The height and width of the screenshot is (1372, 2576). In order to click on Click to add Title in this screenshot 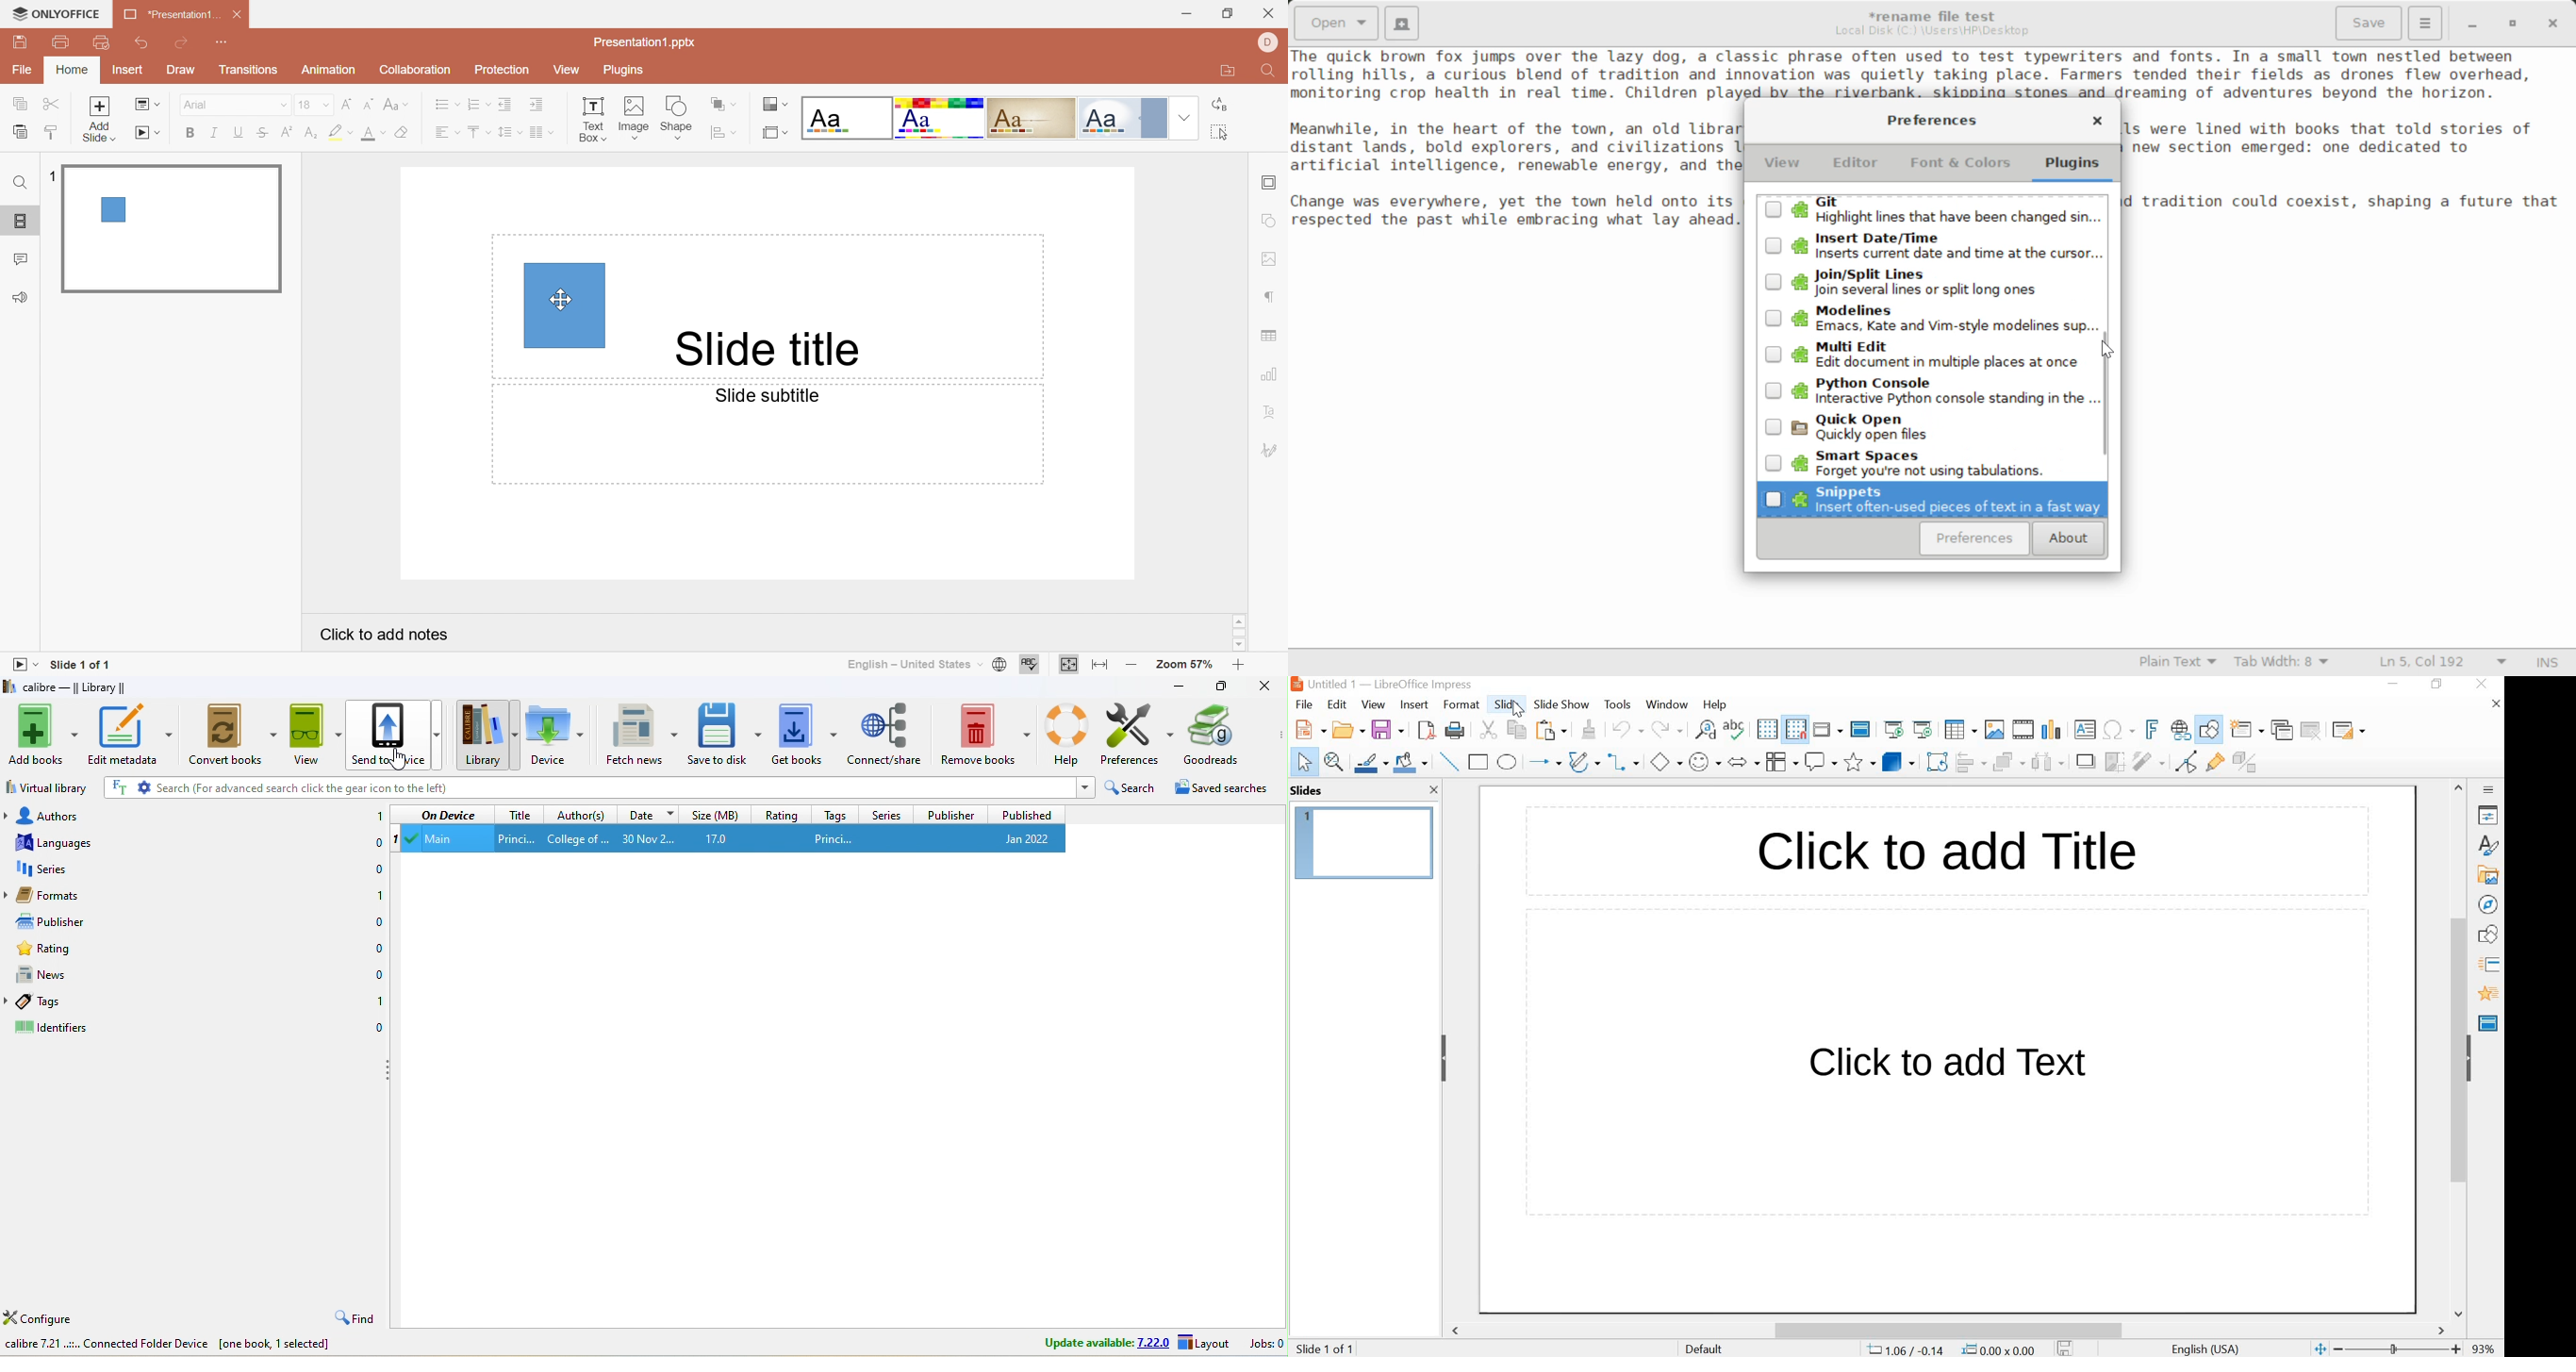, I will do `click(1980, 850)`.